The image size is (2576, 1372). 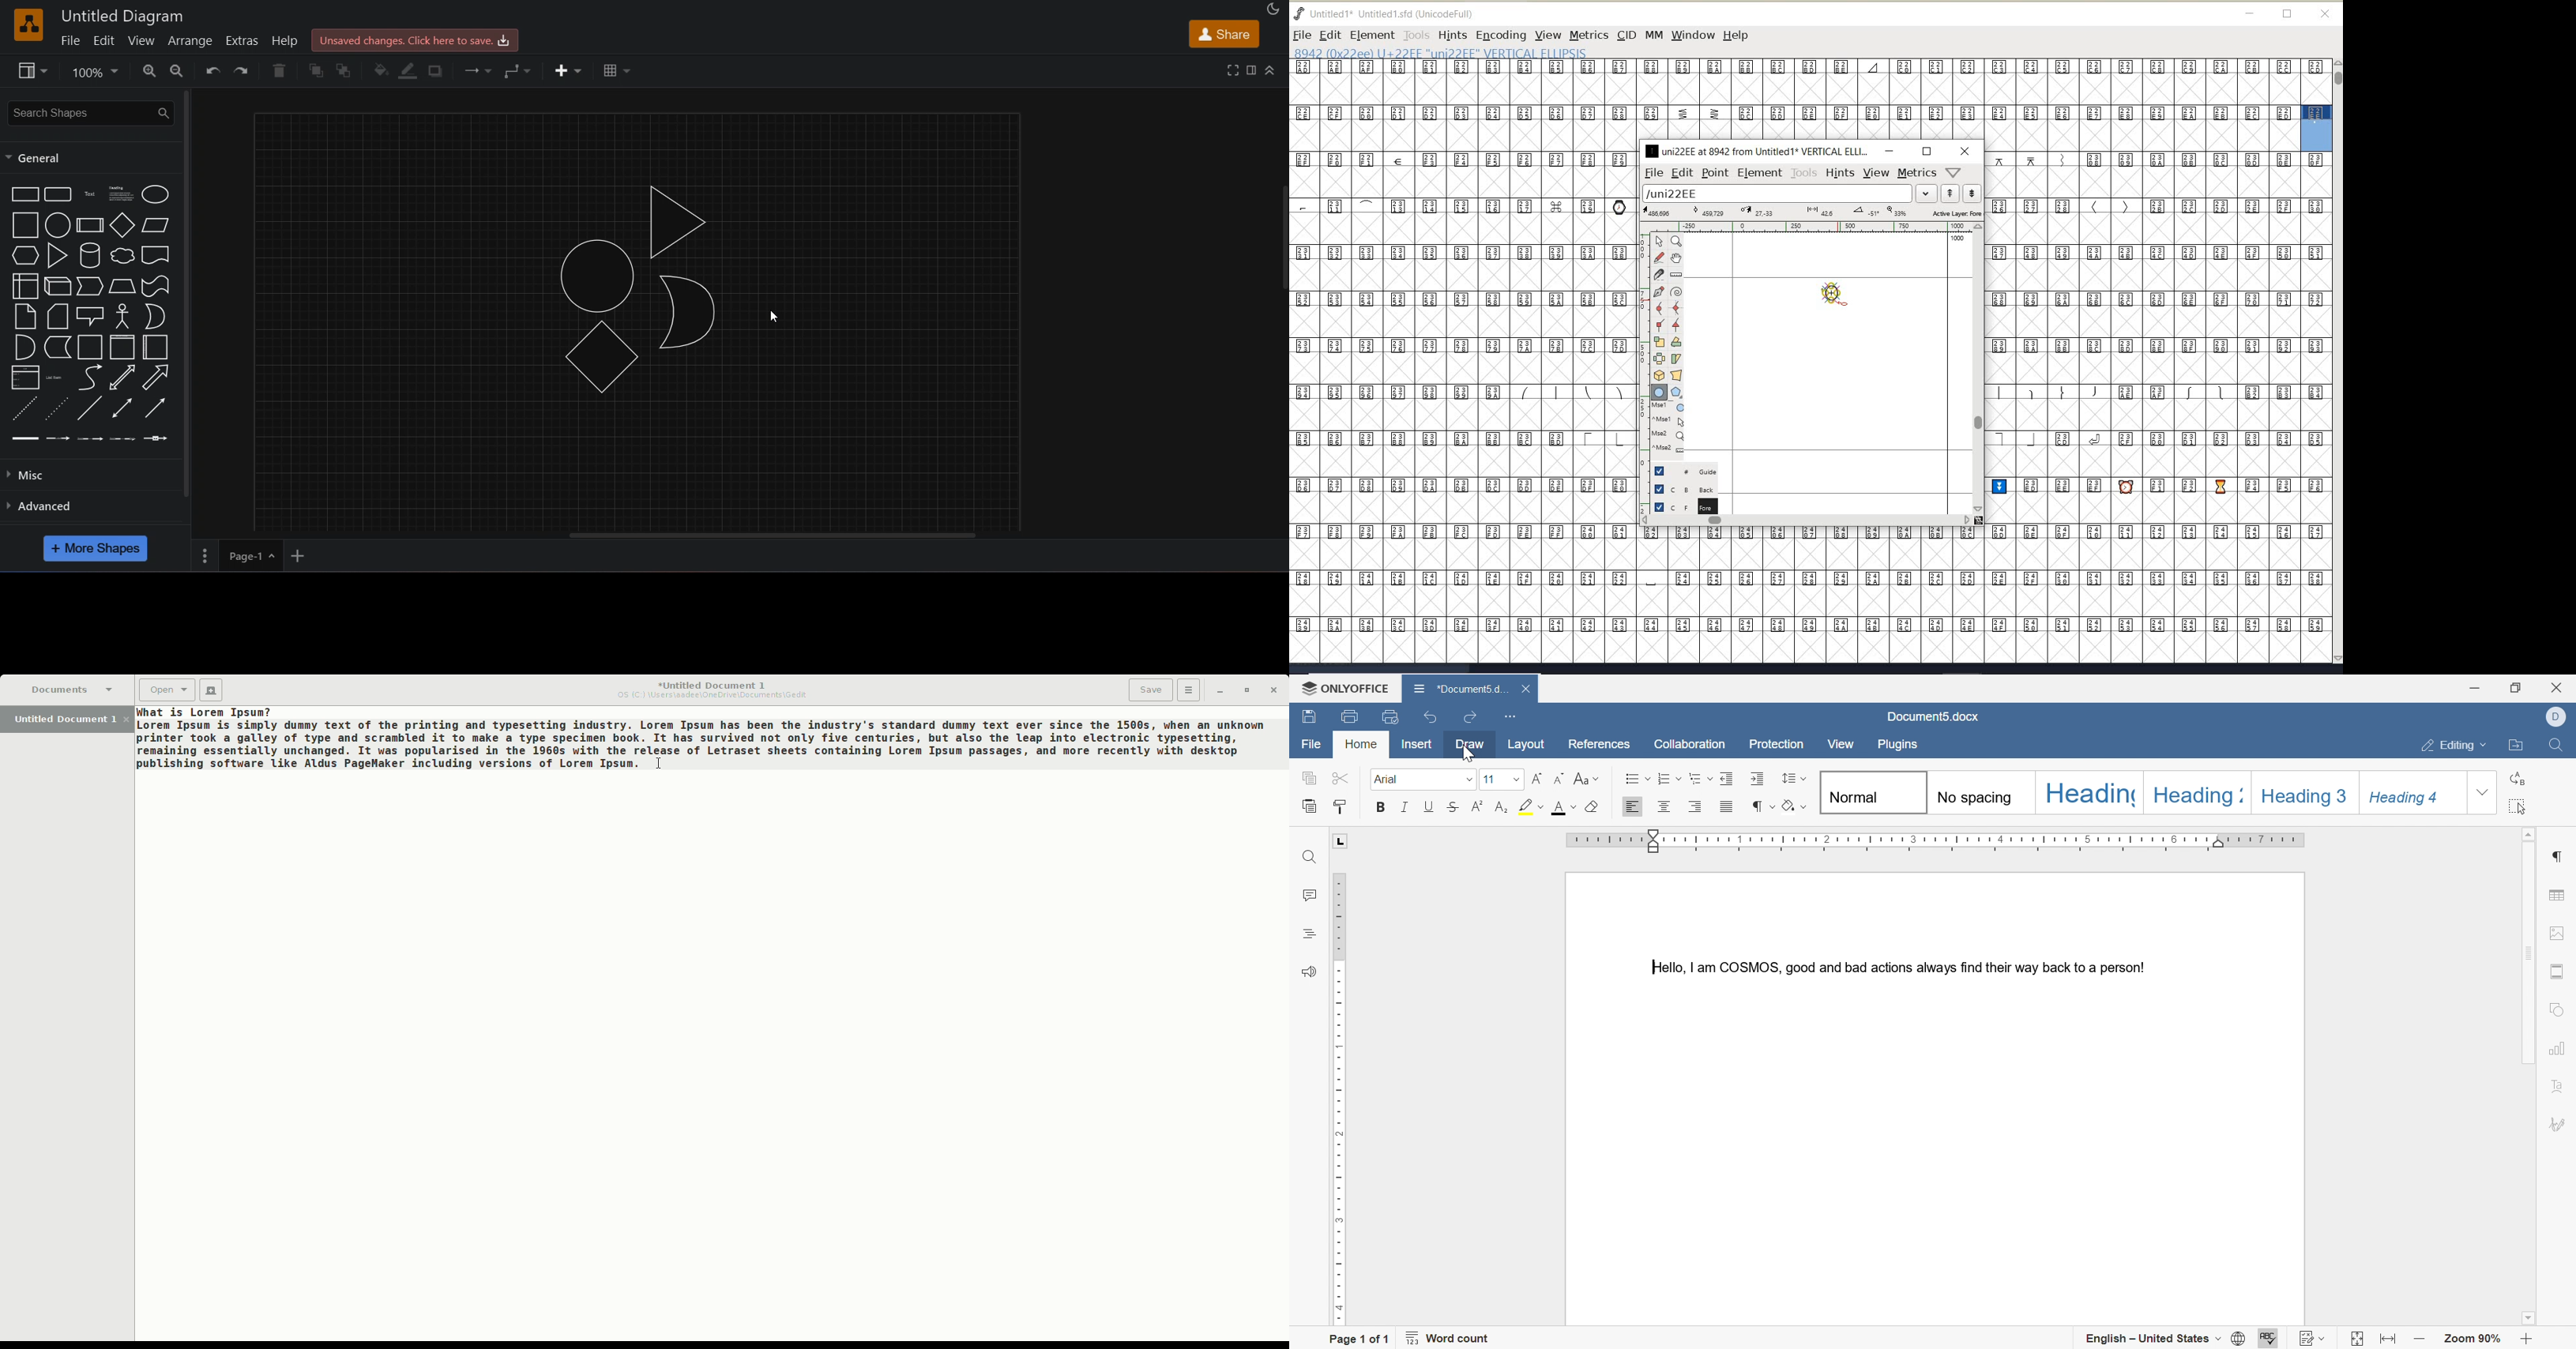 I want to click on font color, so click(x=1565, y=807).